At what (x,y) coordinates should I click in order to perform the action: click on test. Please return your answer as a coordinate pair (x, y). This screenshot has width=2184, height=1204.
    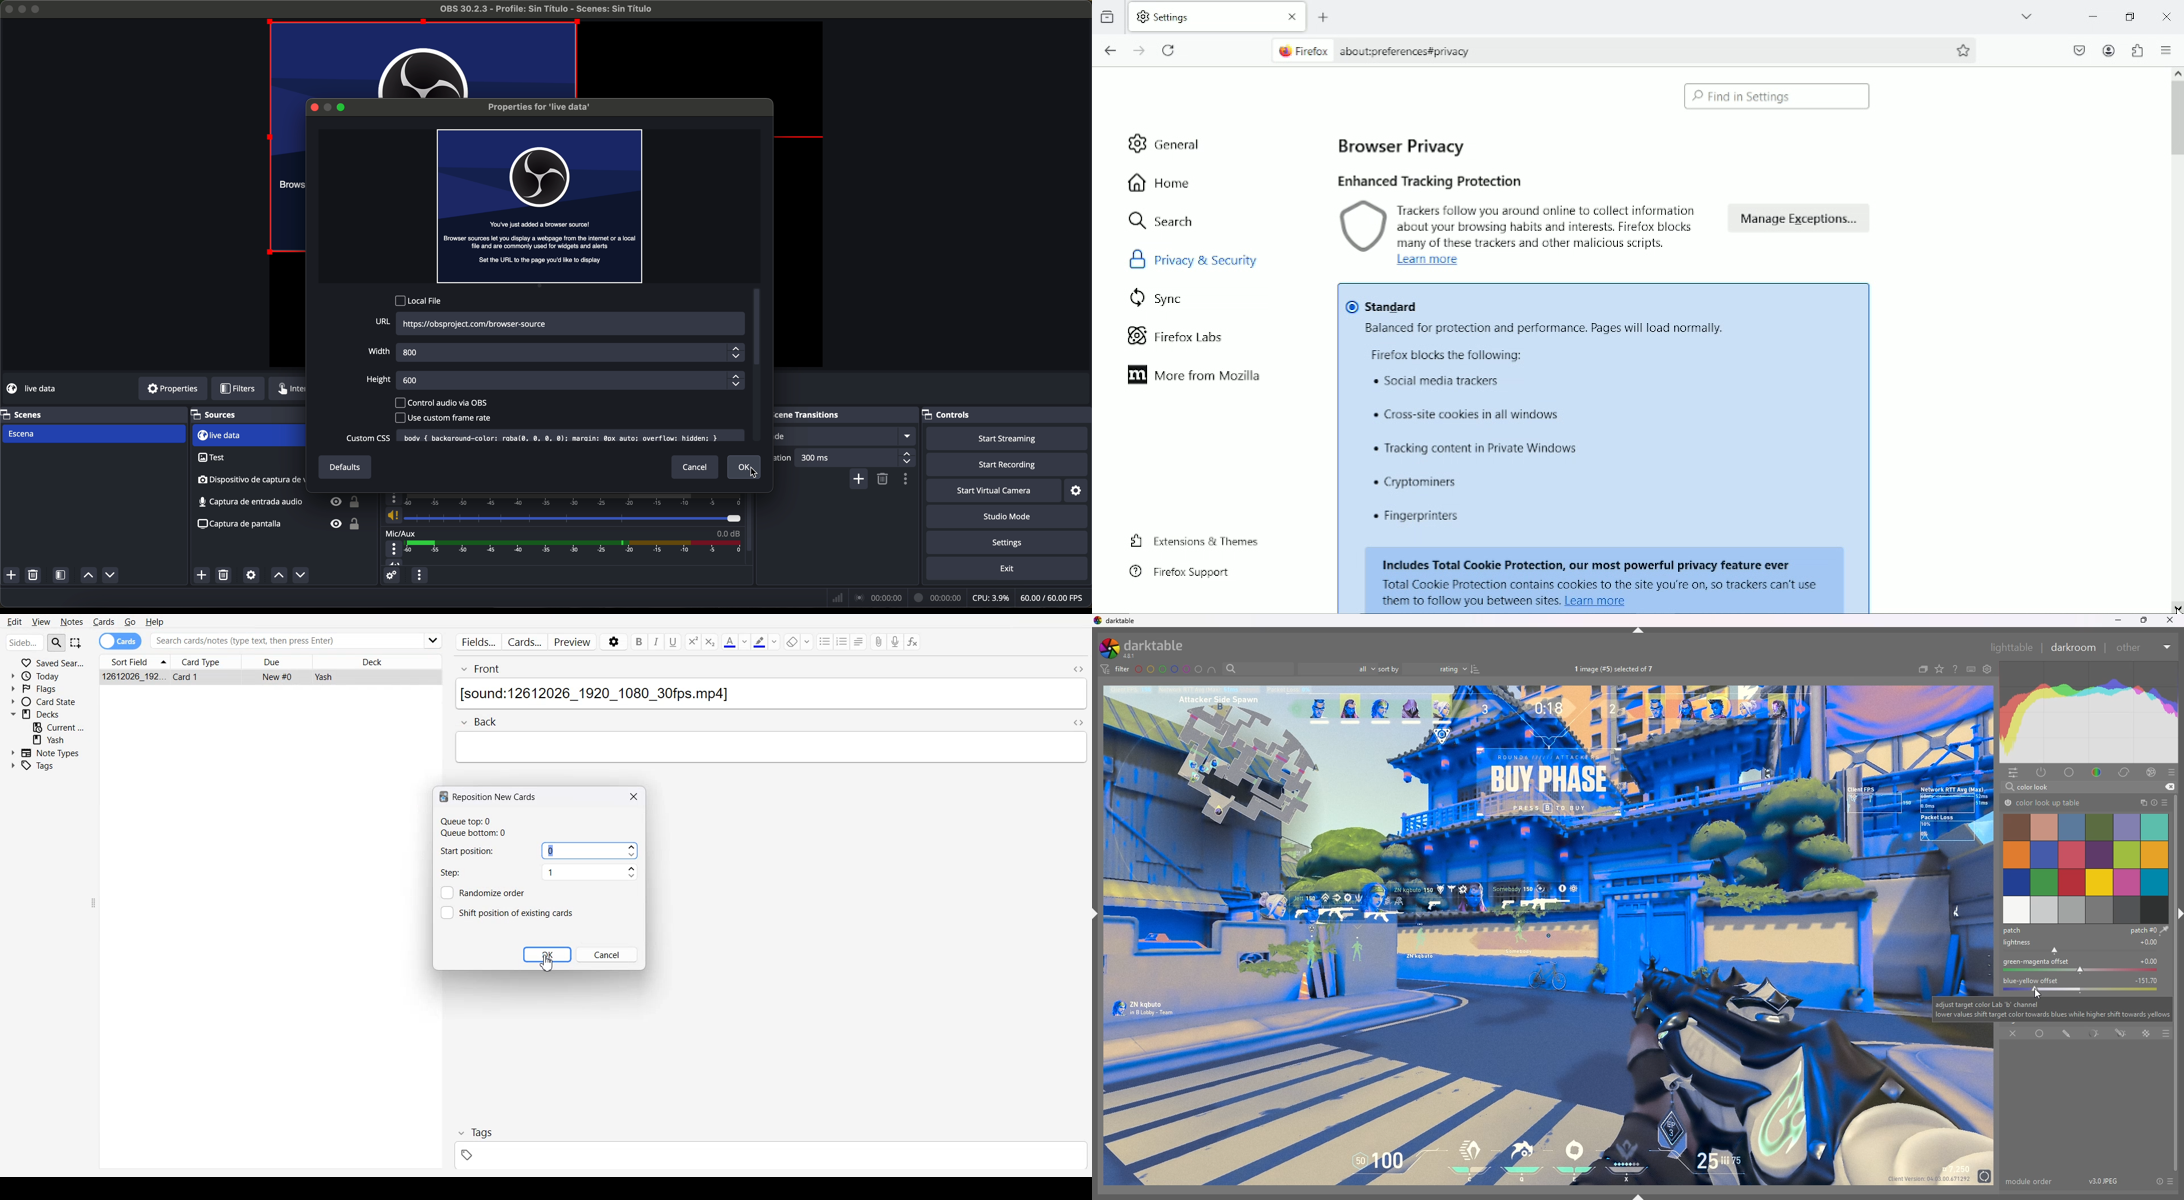
    Looking at the image, I should click on (248, 436).